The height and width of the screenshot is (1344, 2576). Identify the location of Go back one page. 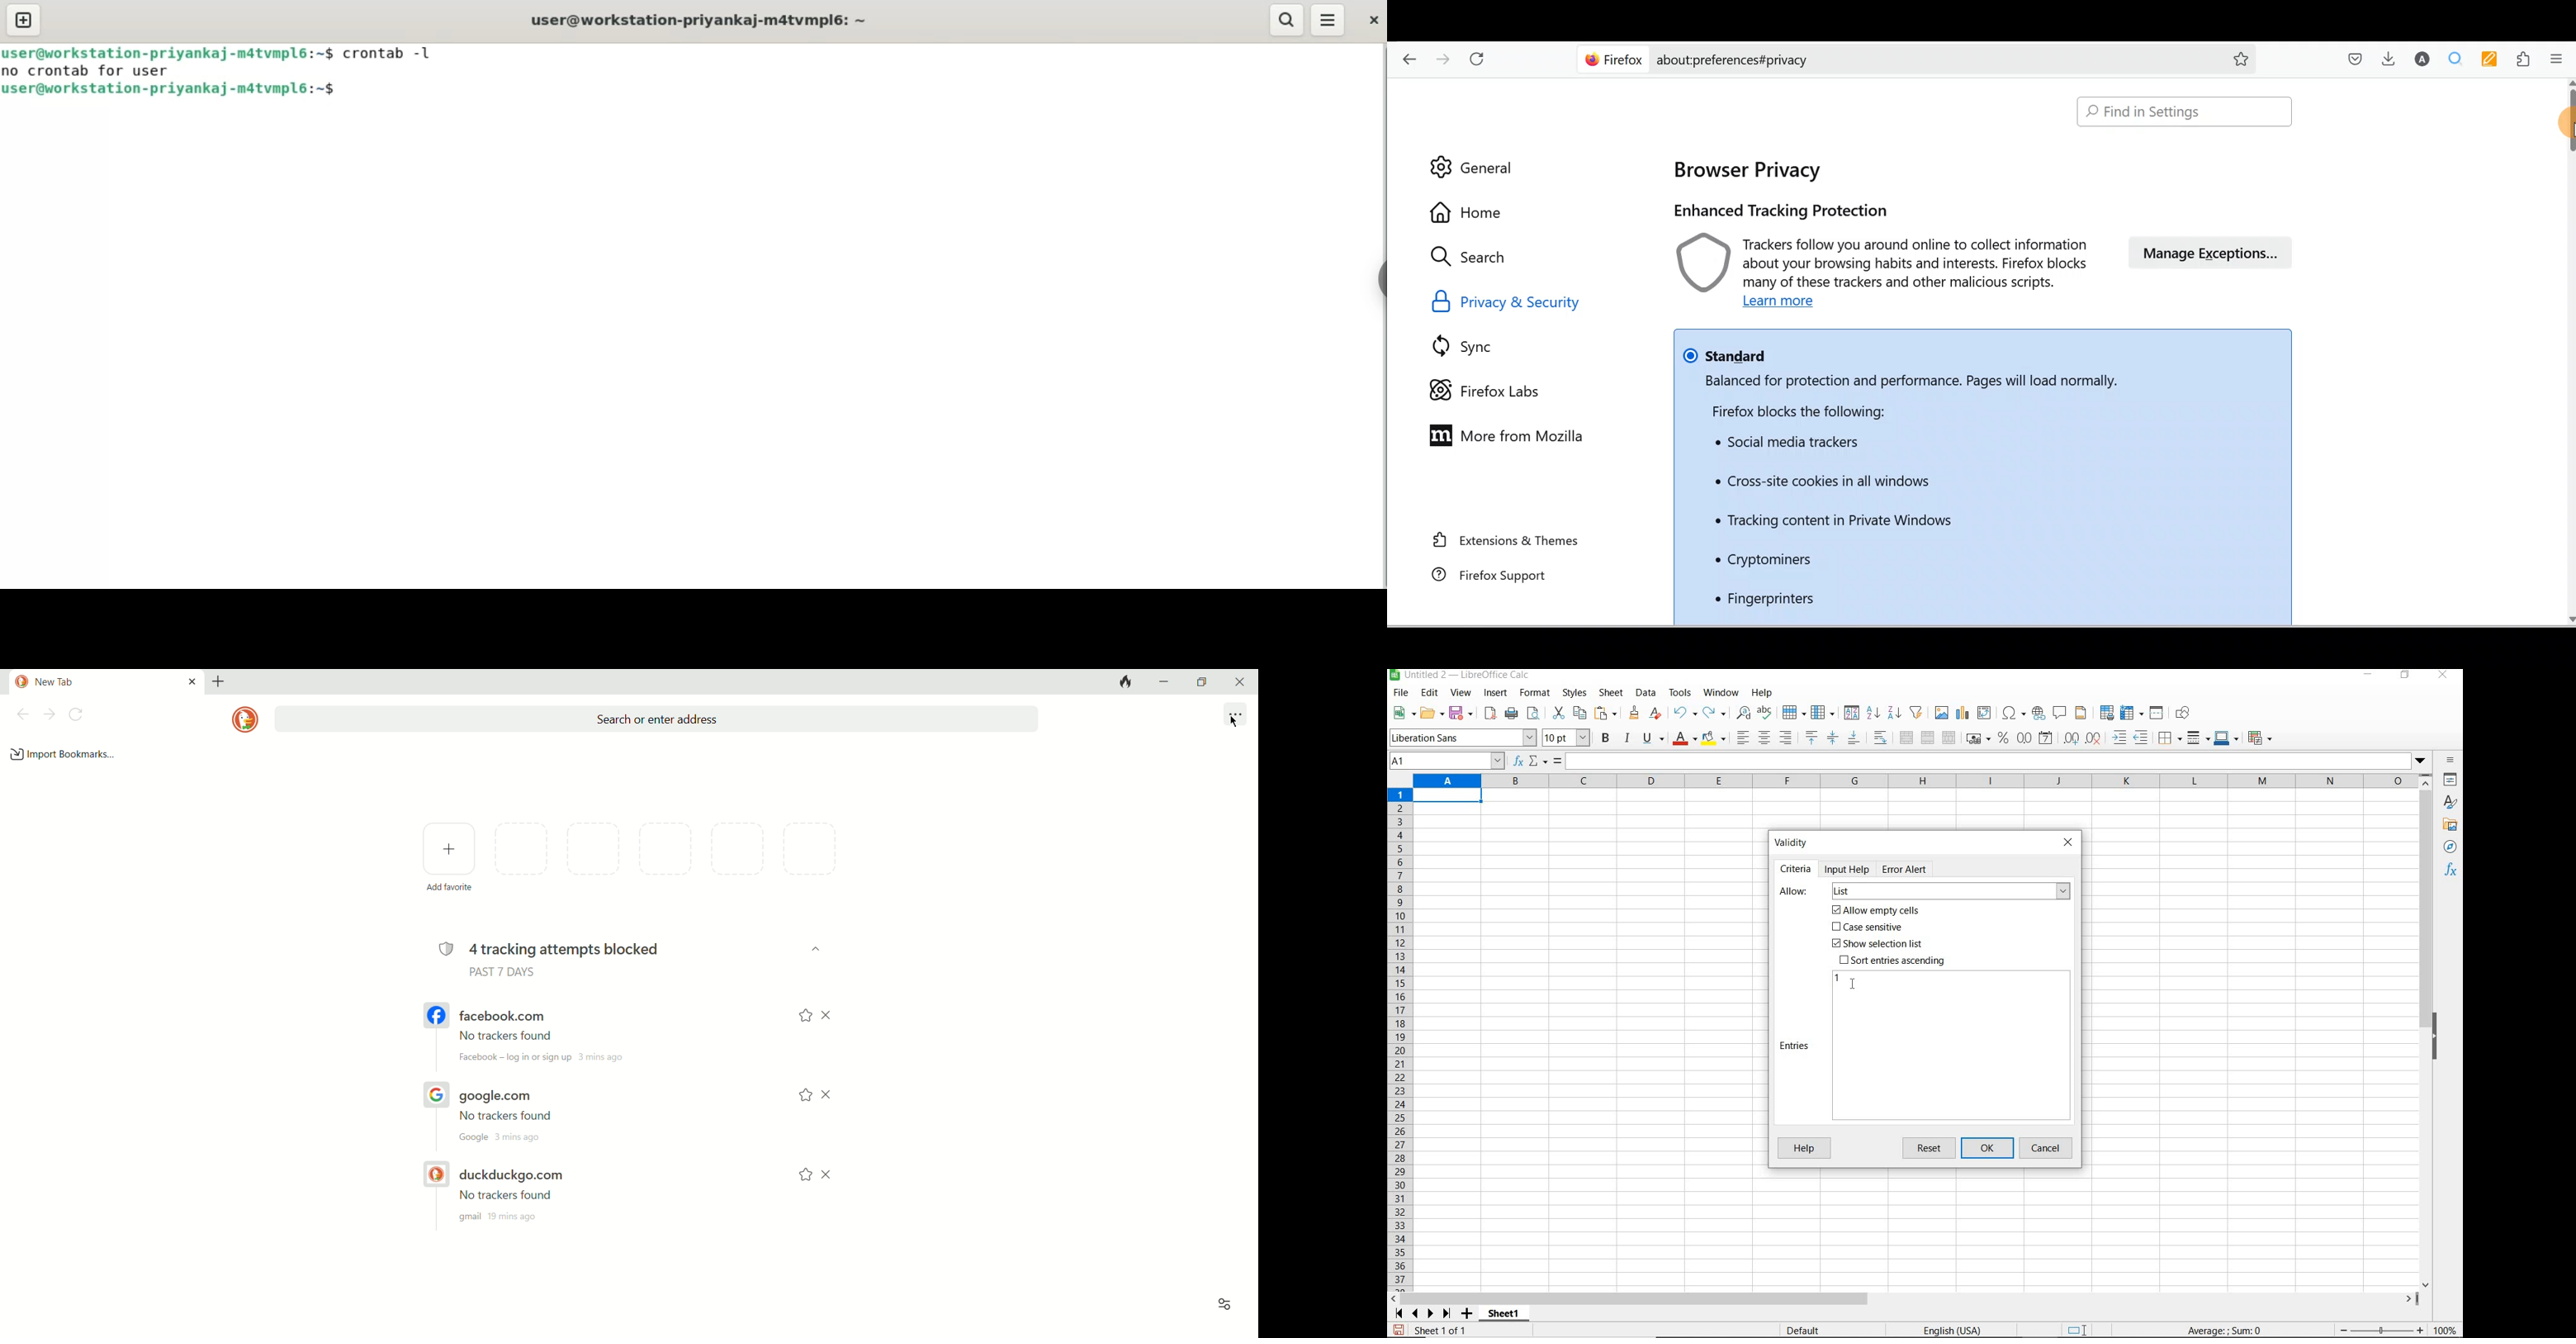
(1406, 58).